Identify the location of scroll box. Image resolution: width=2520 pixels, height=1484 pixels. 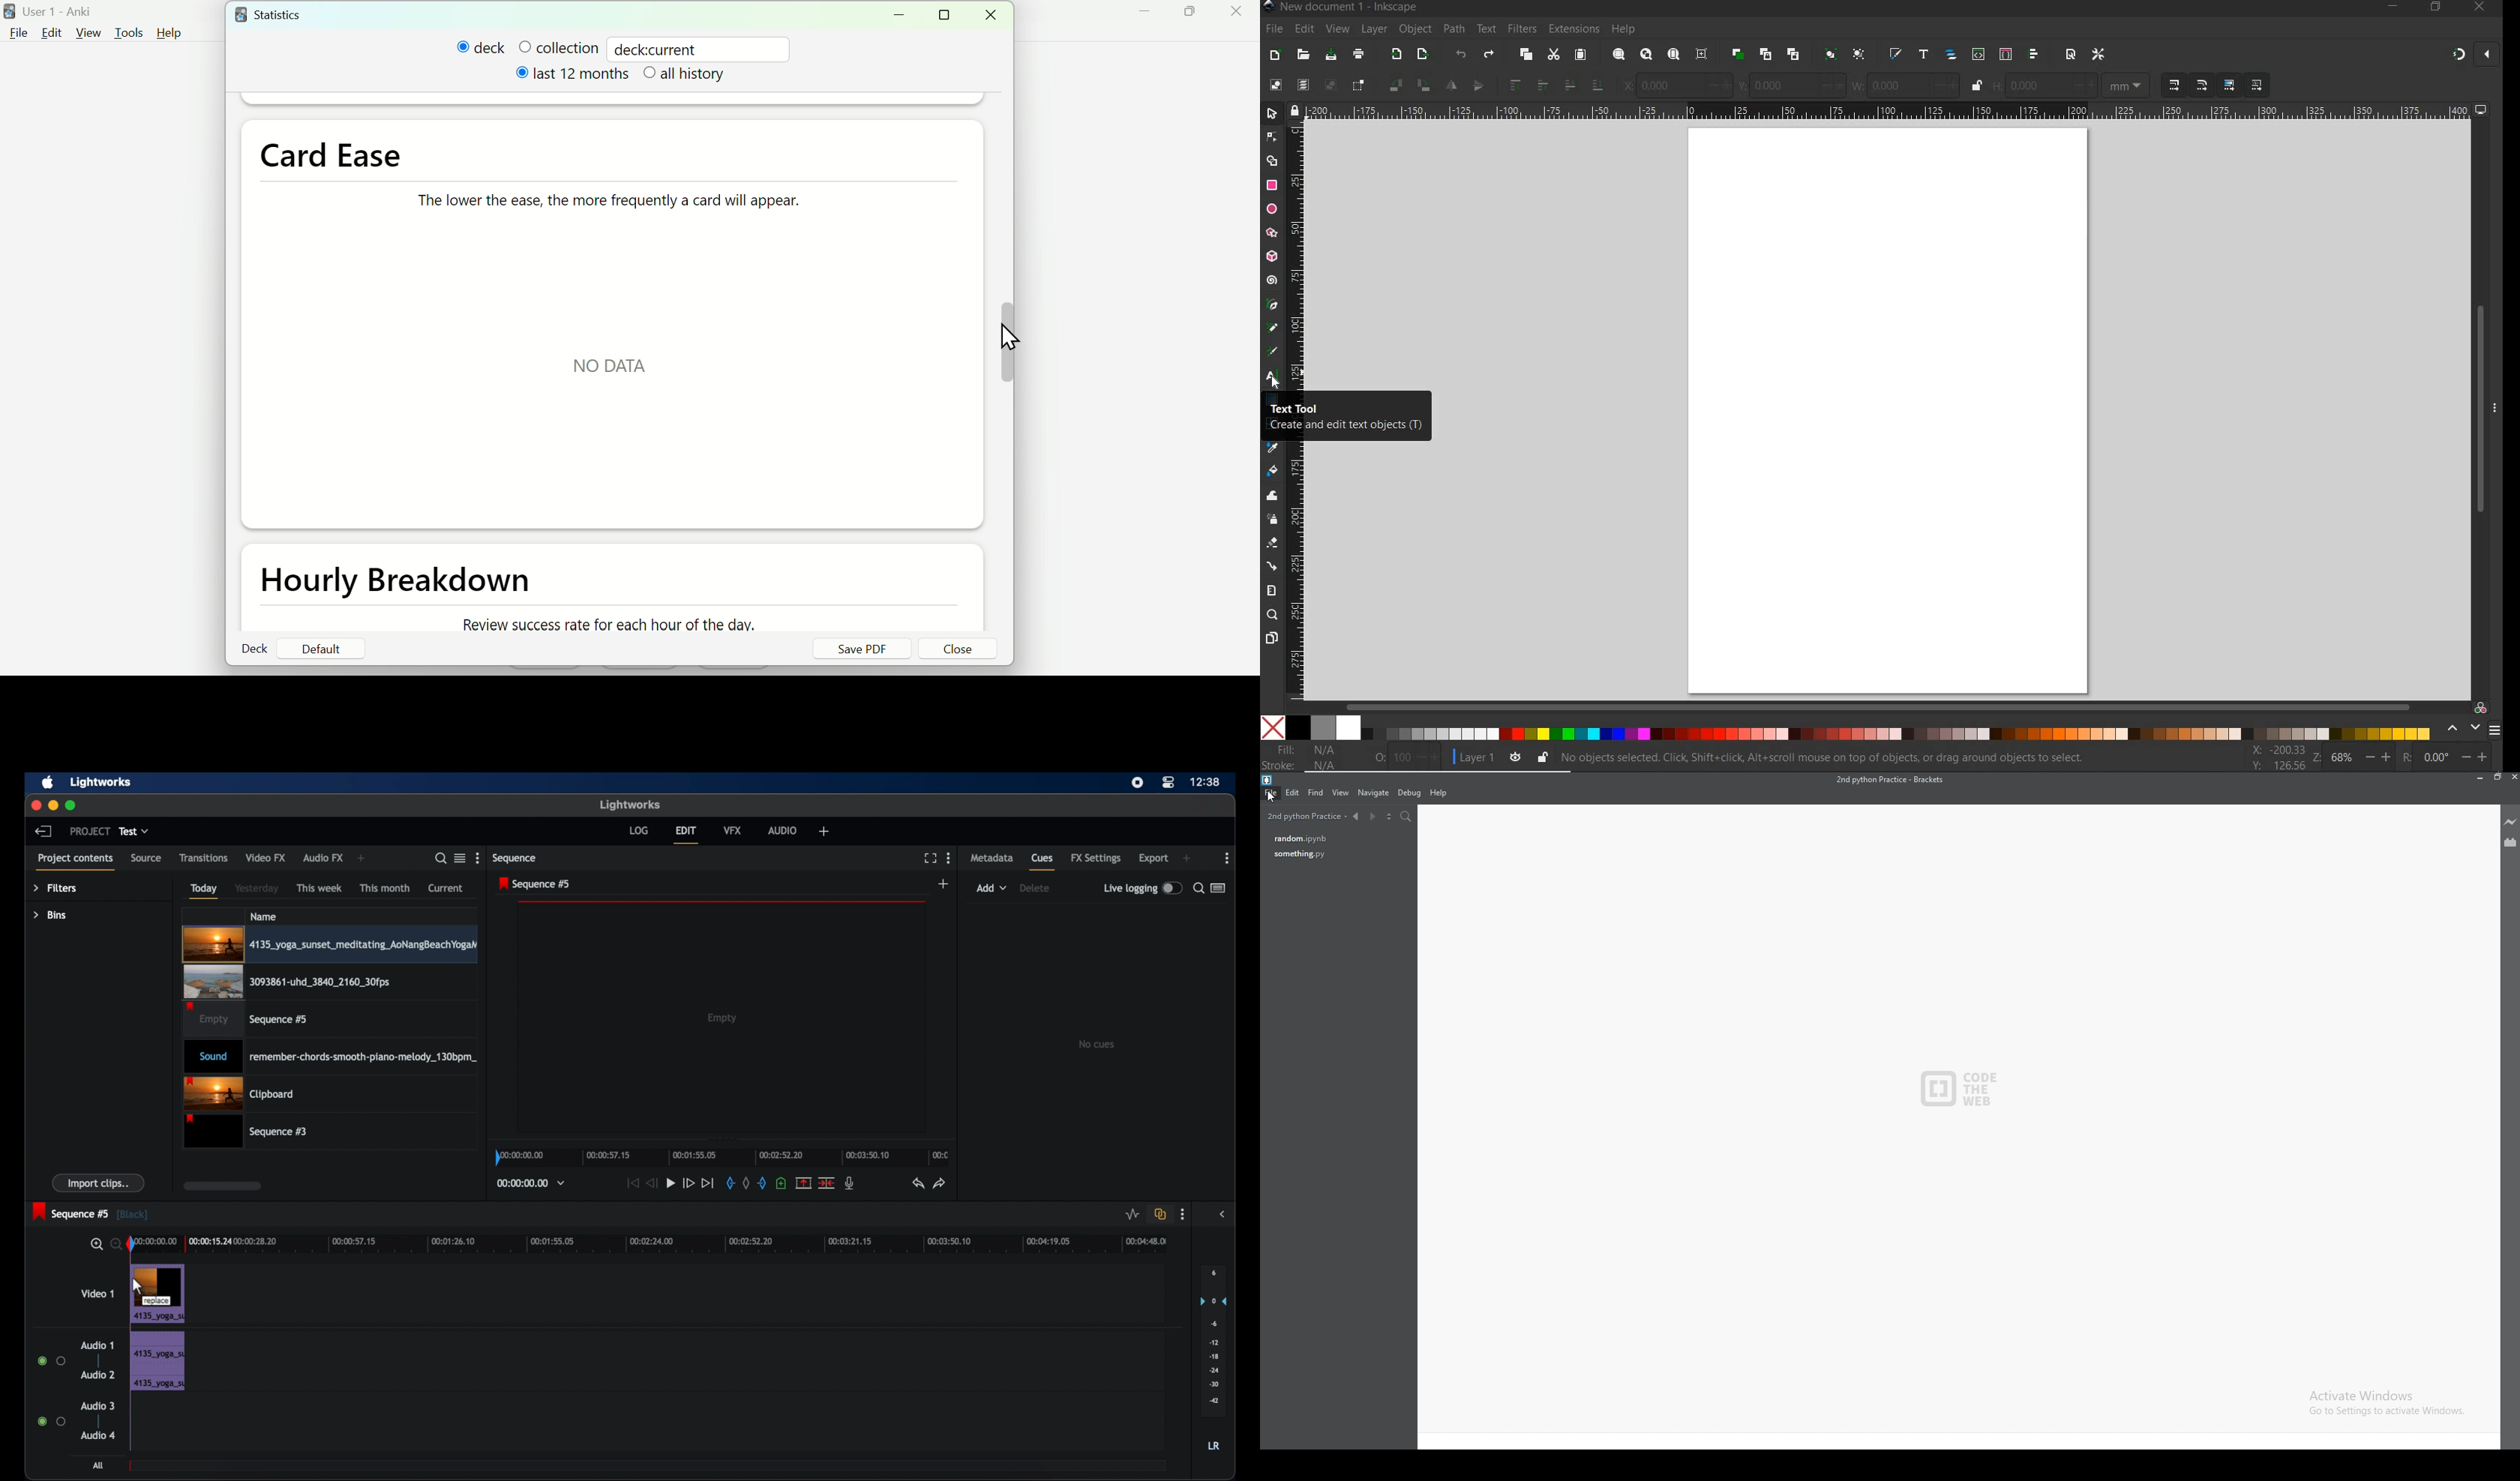
(222, 1185).